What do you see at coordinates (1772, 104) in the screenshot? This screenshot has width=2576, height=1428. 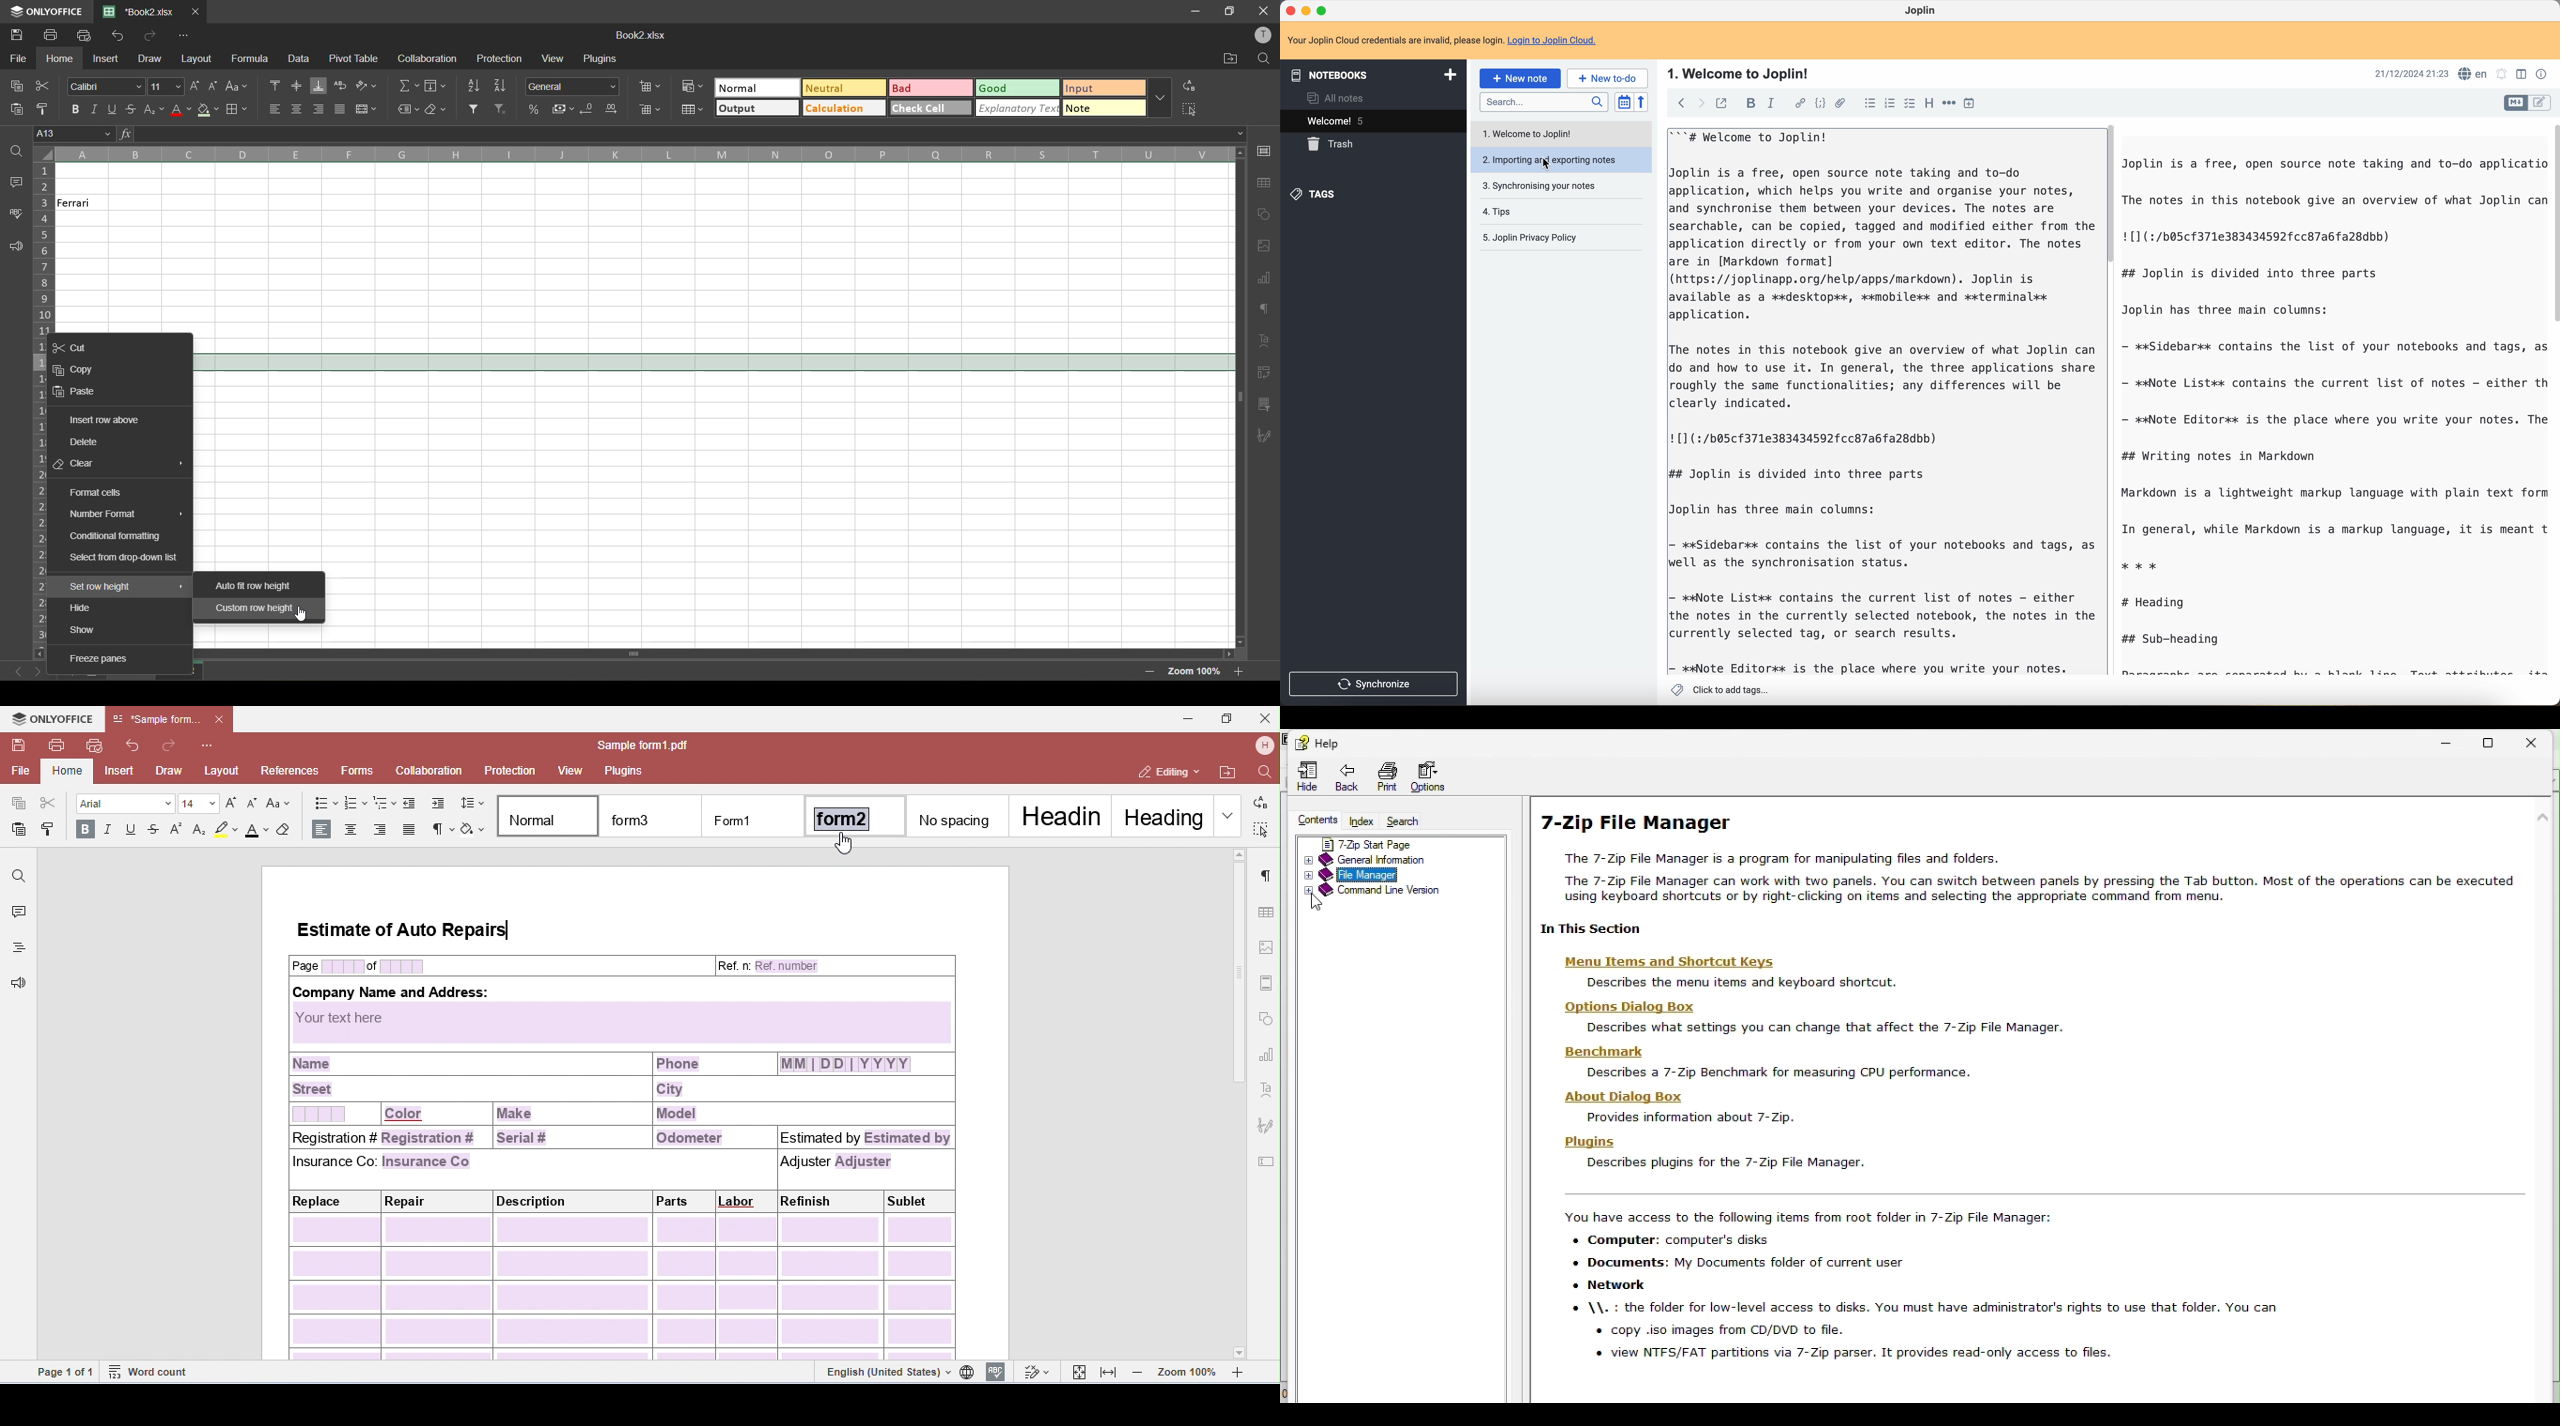 I see `italic` at bounding box center [1772, 104].